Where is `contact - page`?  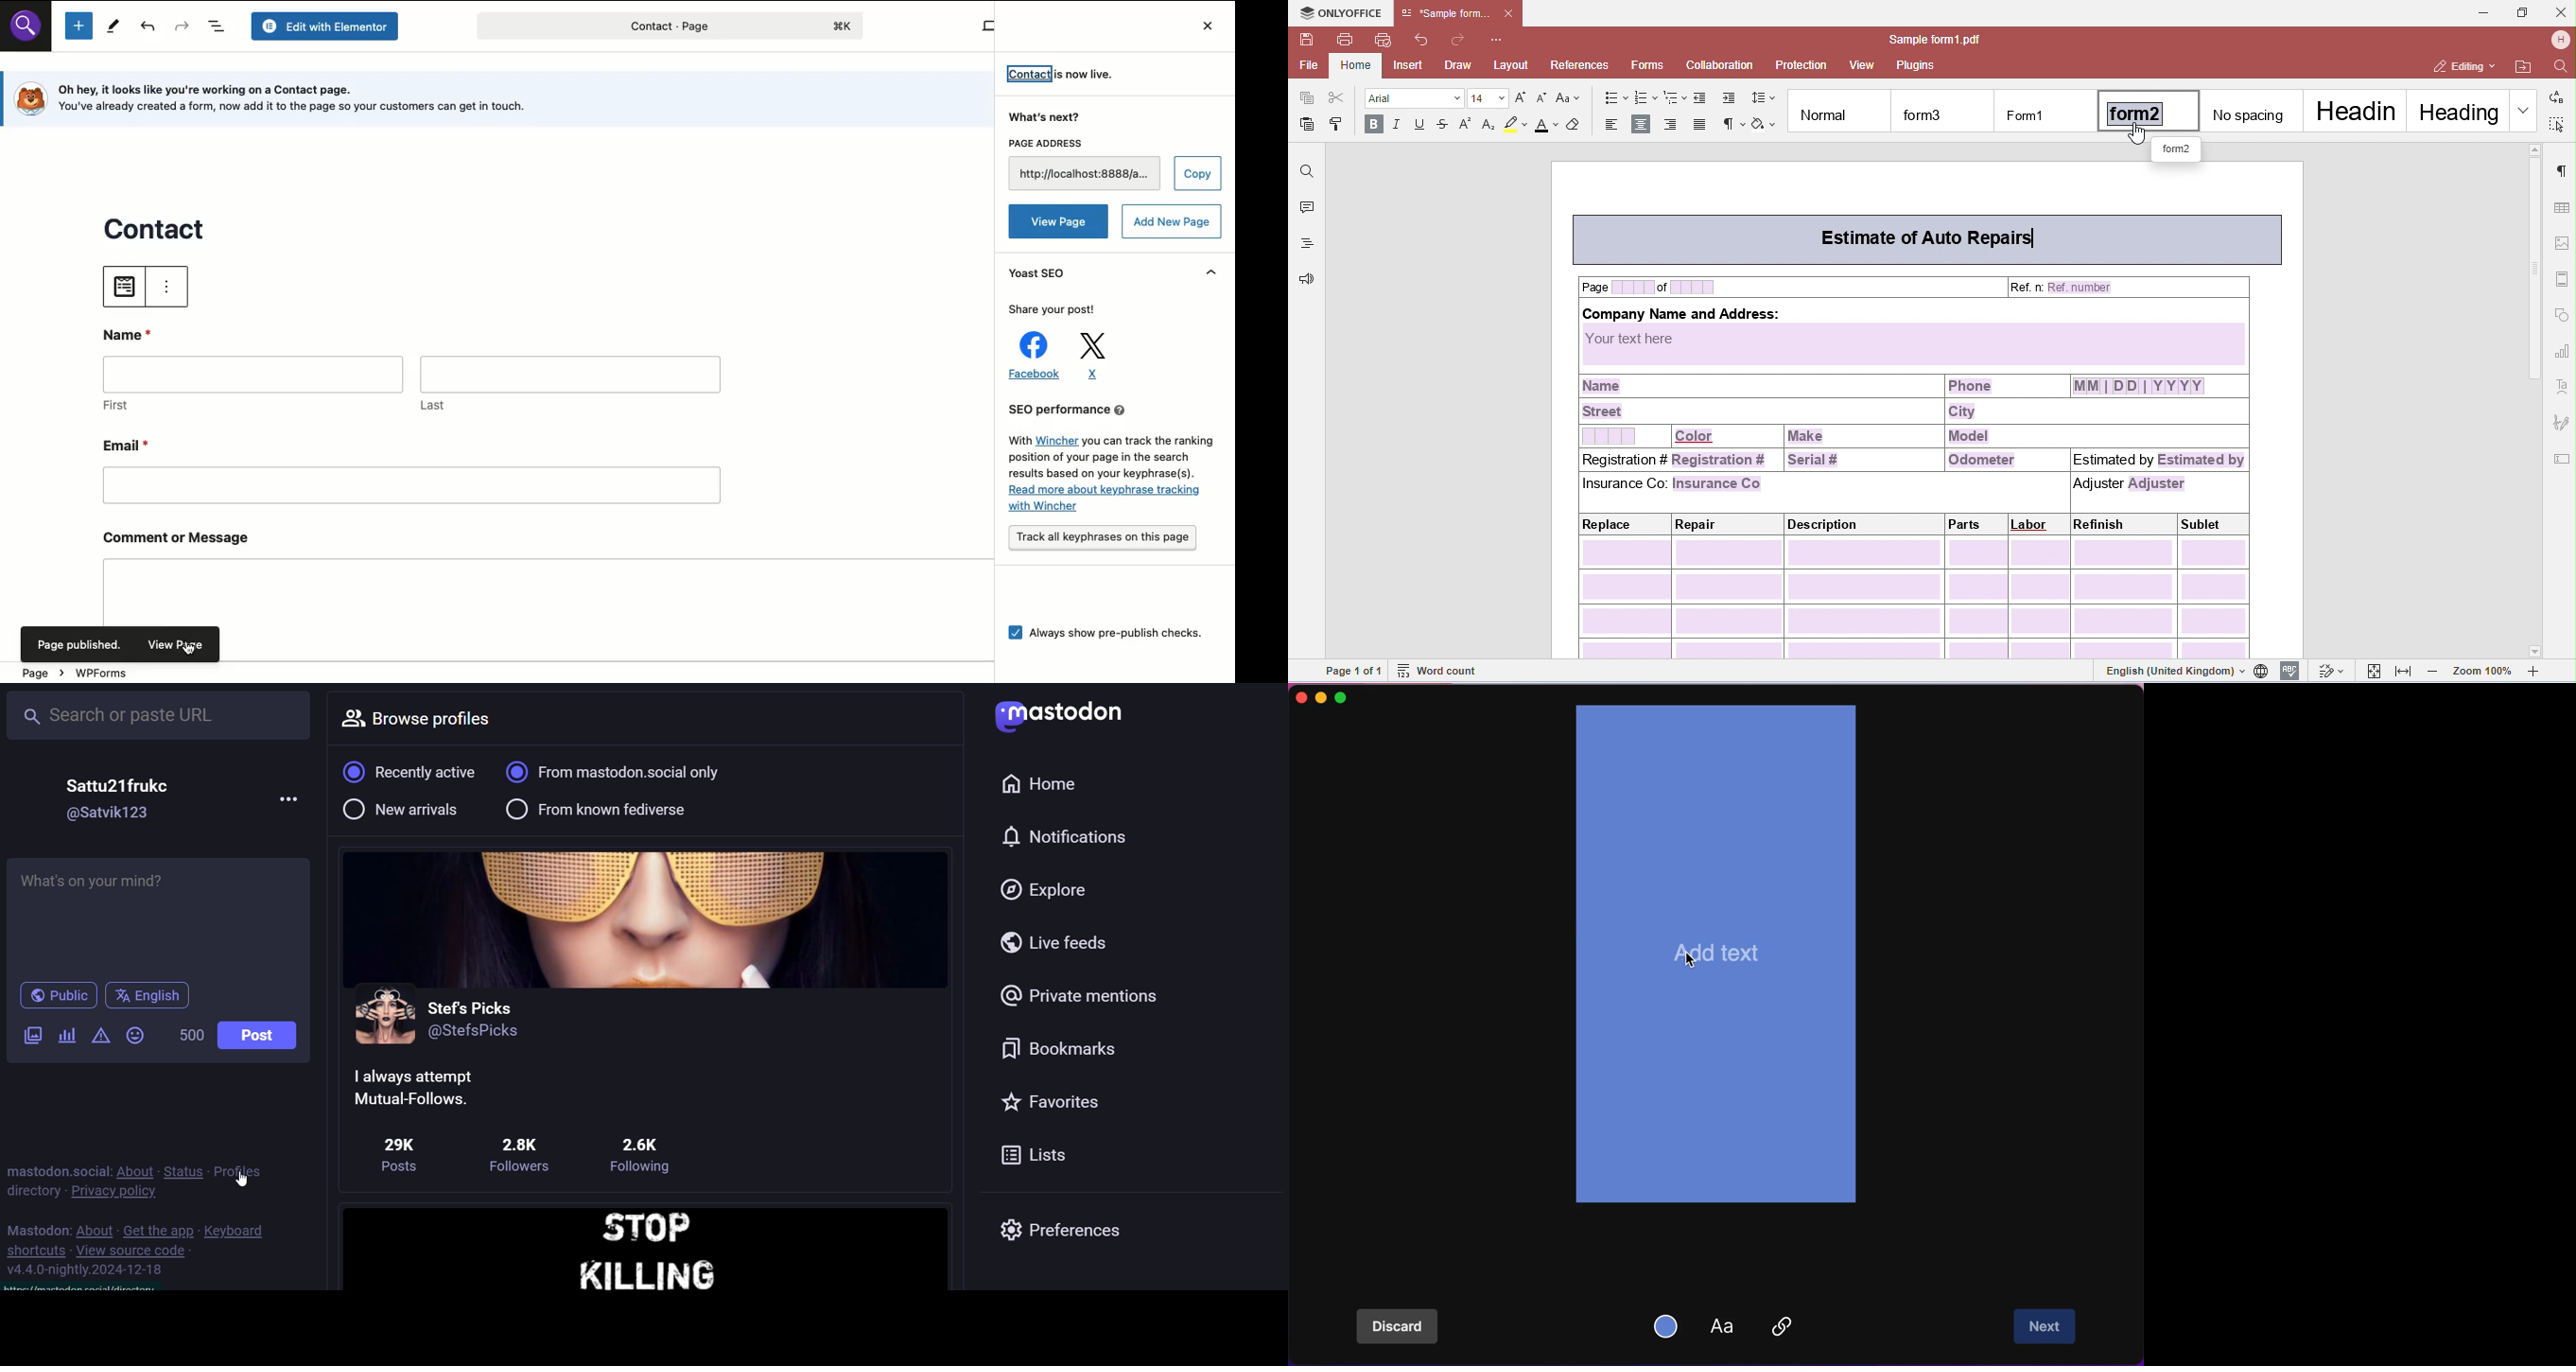 contact - page is located at coordinates (606, 29).